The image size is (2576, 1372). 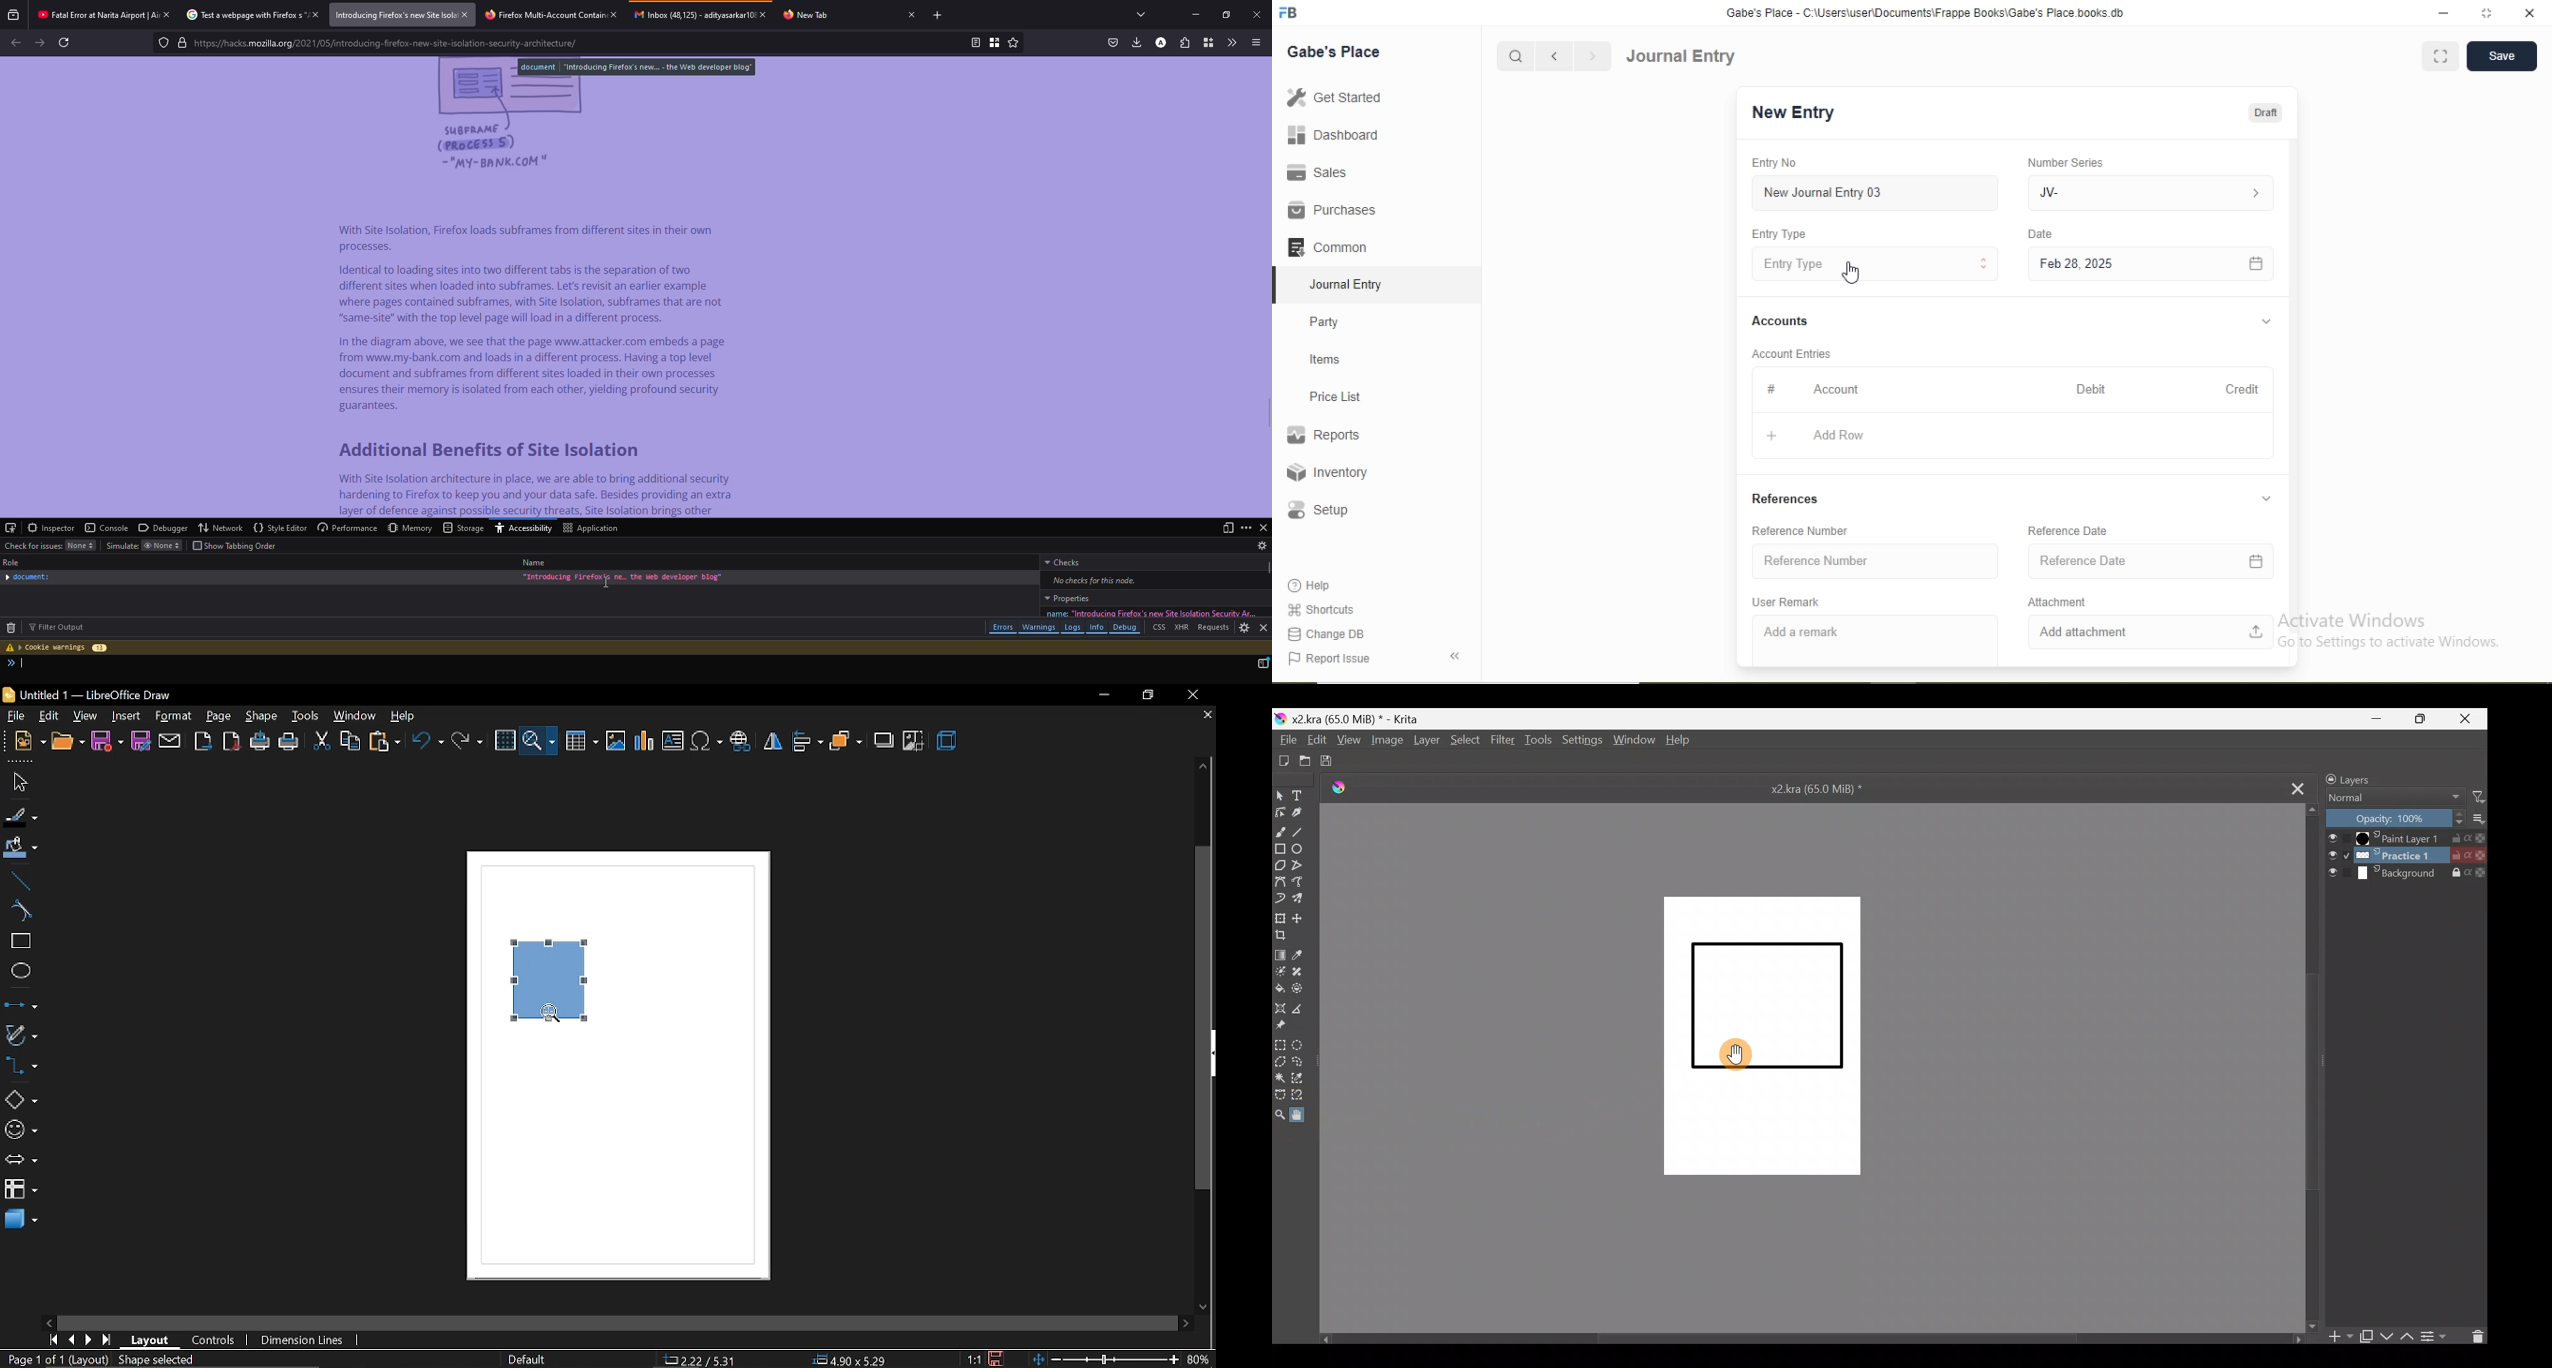 I want to click on basic shapes, so click(x=21, y=1100).